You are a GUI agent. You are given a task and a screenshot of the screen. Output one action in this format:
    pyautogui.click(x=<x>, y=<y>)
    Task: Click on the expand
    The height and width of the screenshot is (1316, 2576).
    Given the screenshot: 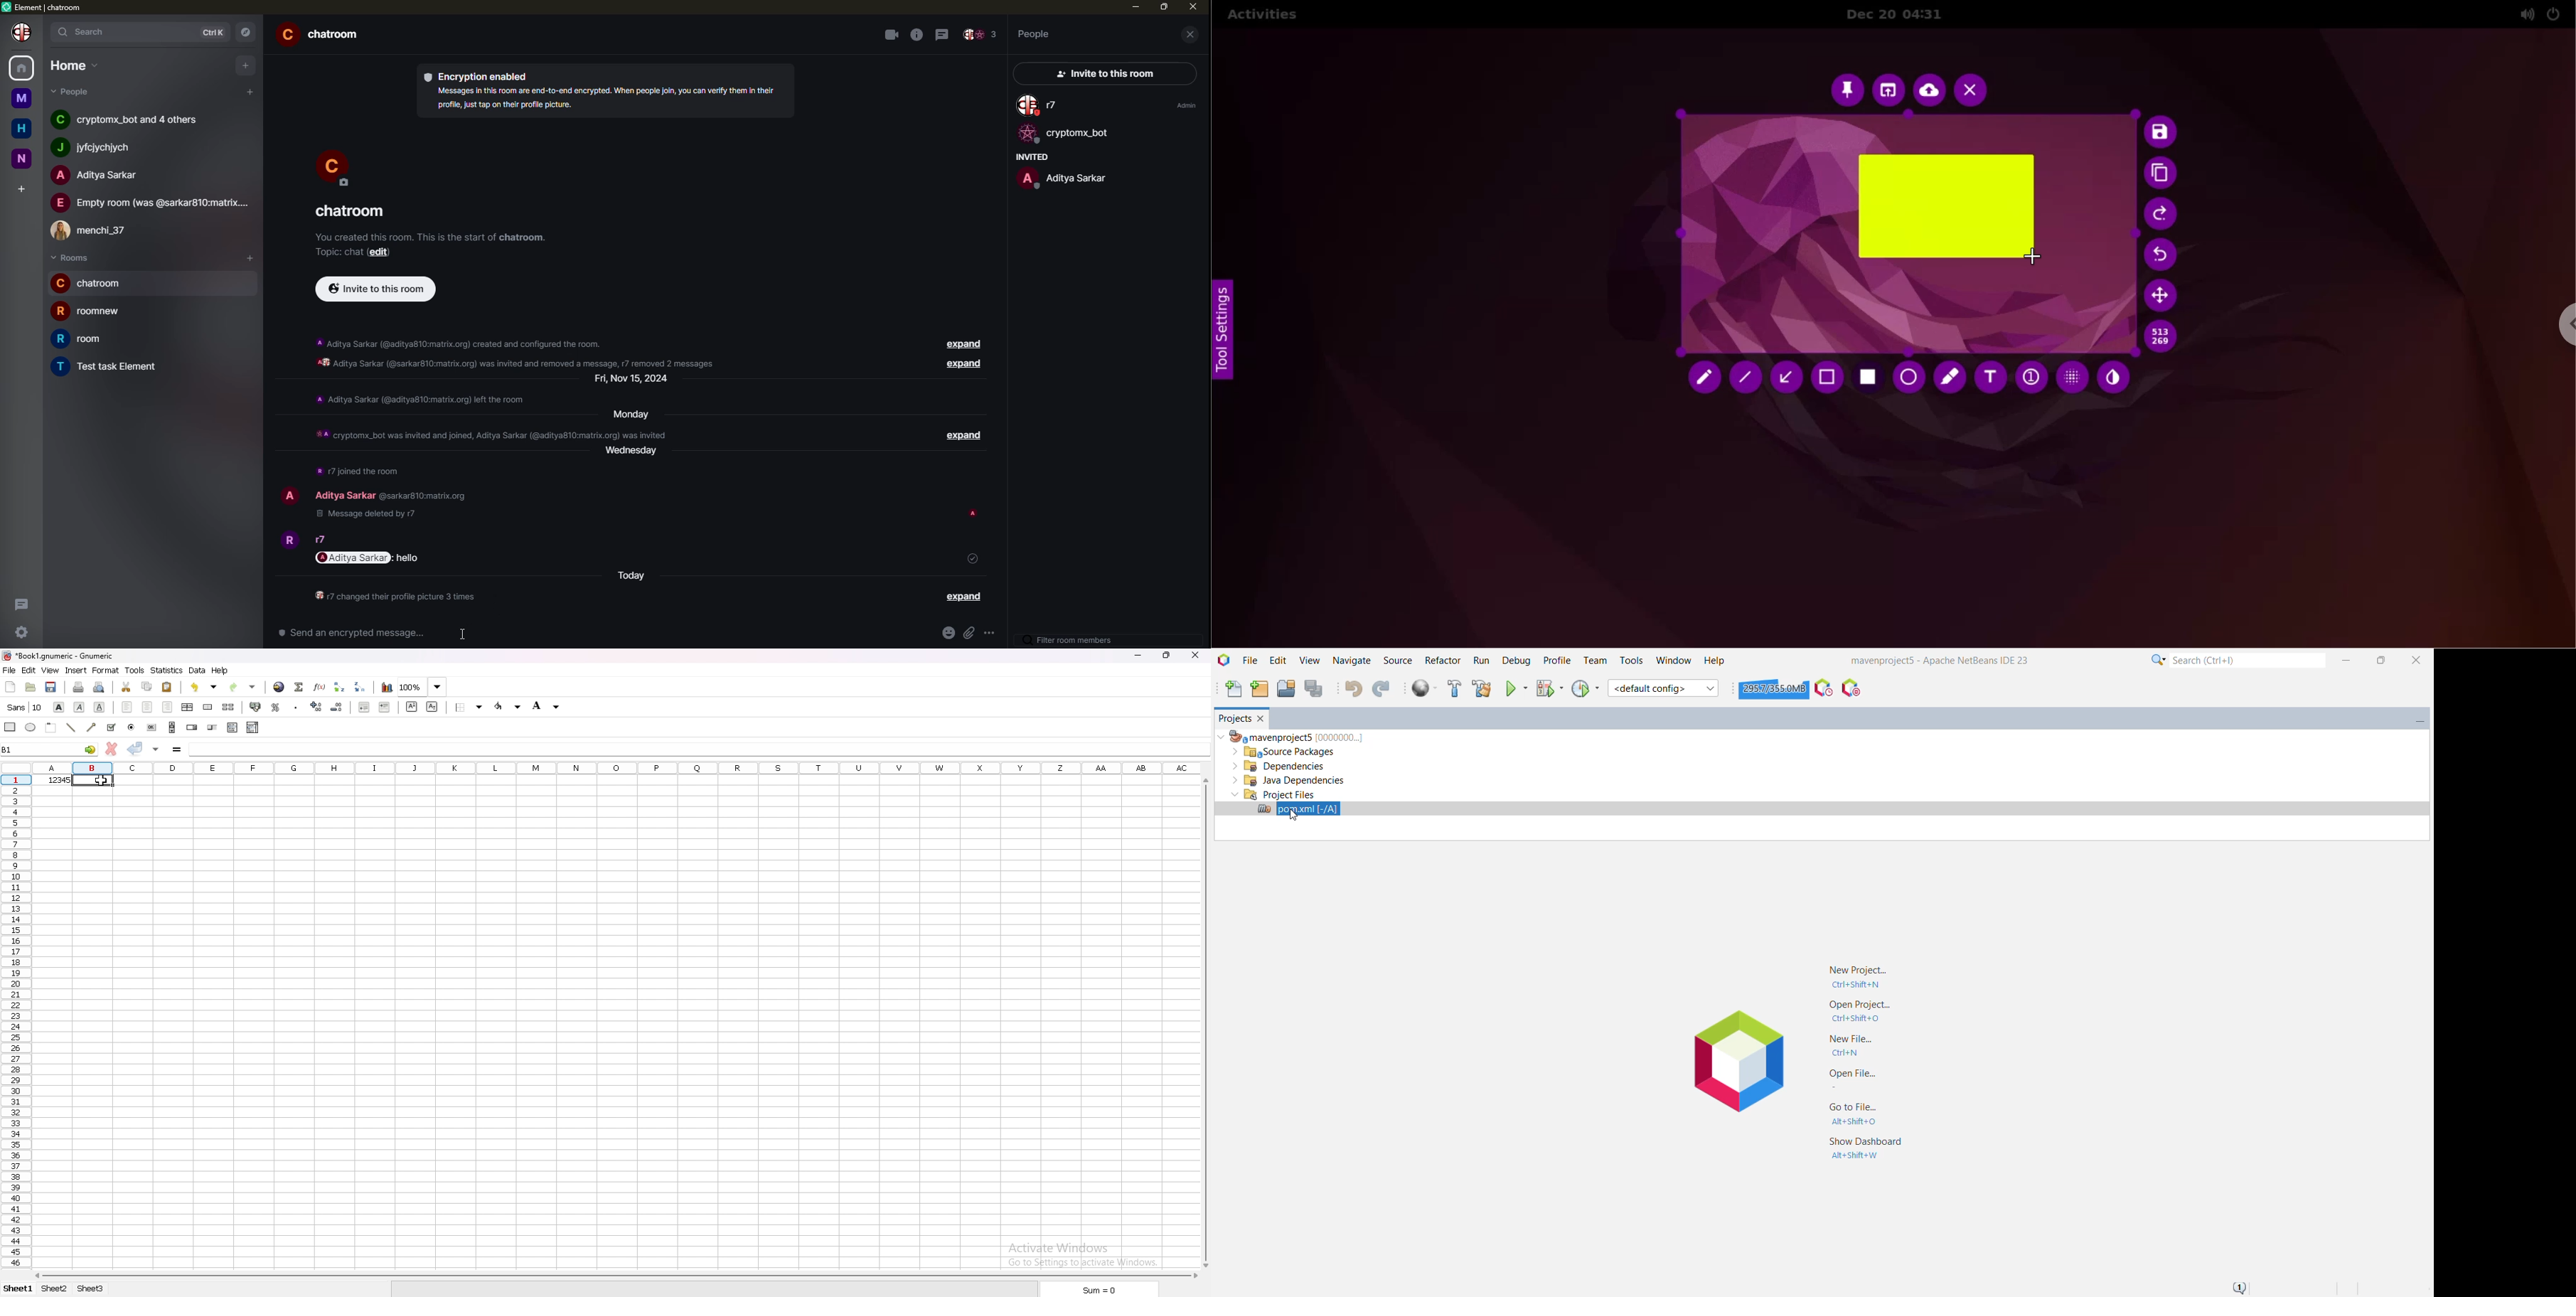 What is the action you would take?
    pyautogui.click(x=958, y=344)
    